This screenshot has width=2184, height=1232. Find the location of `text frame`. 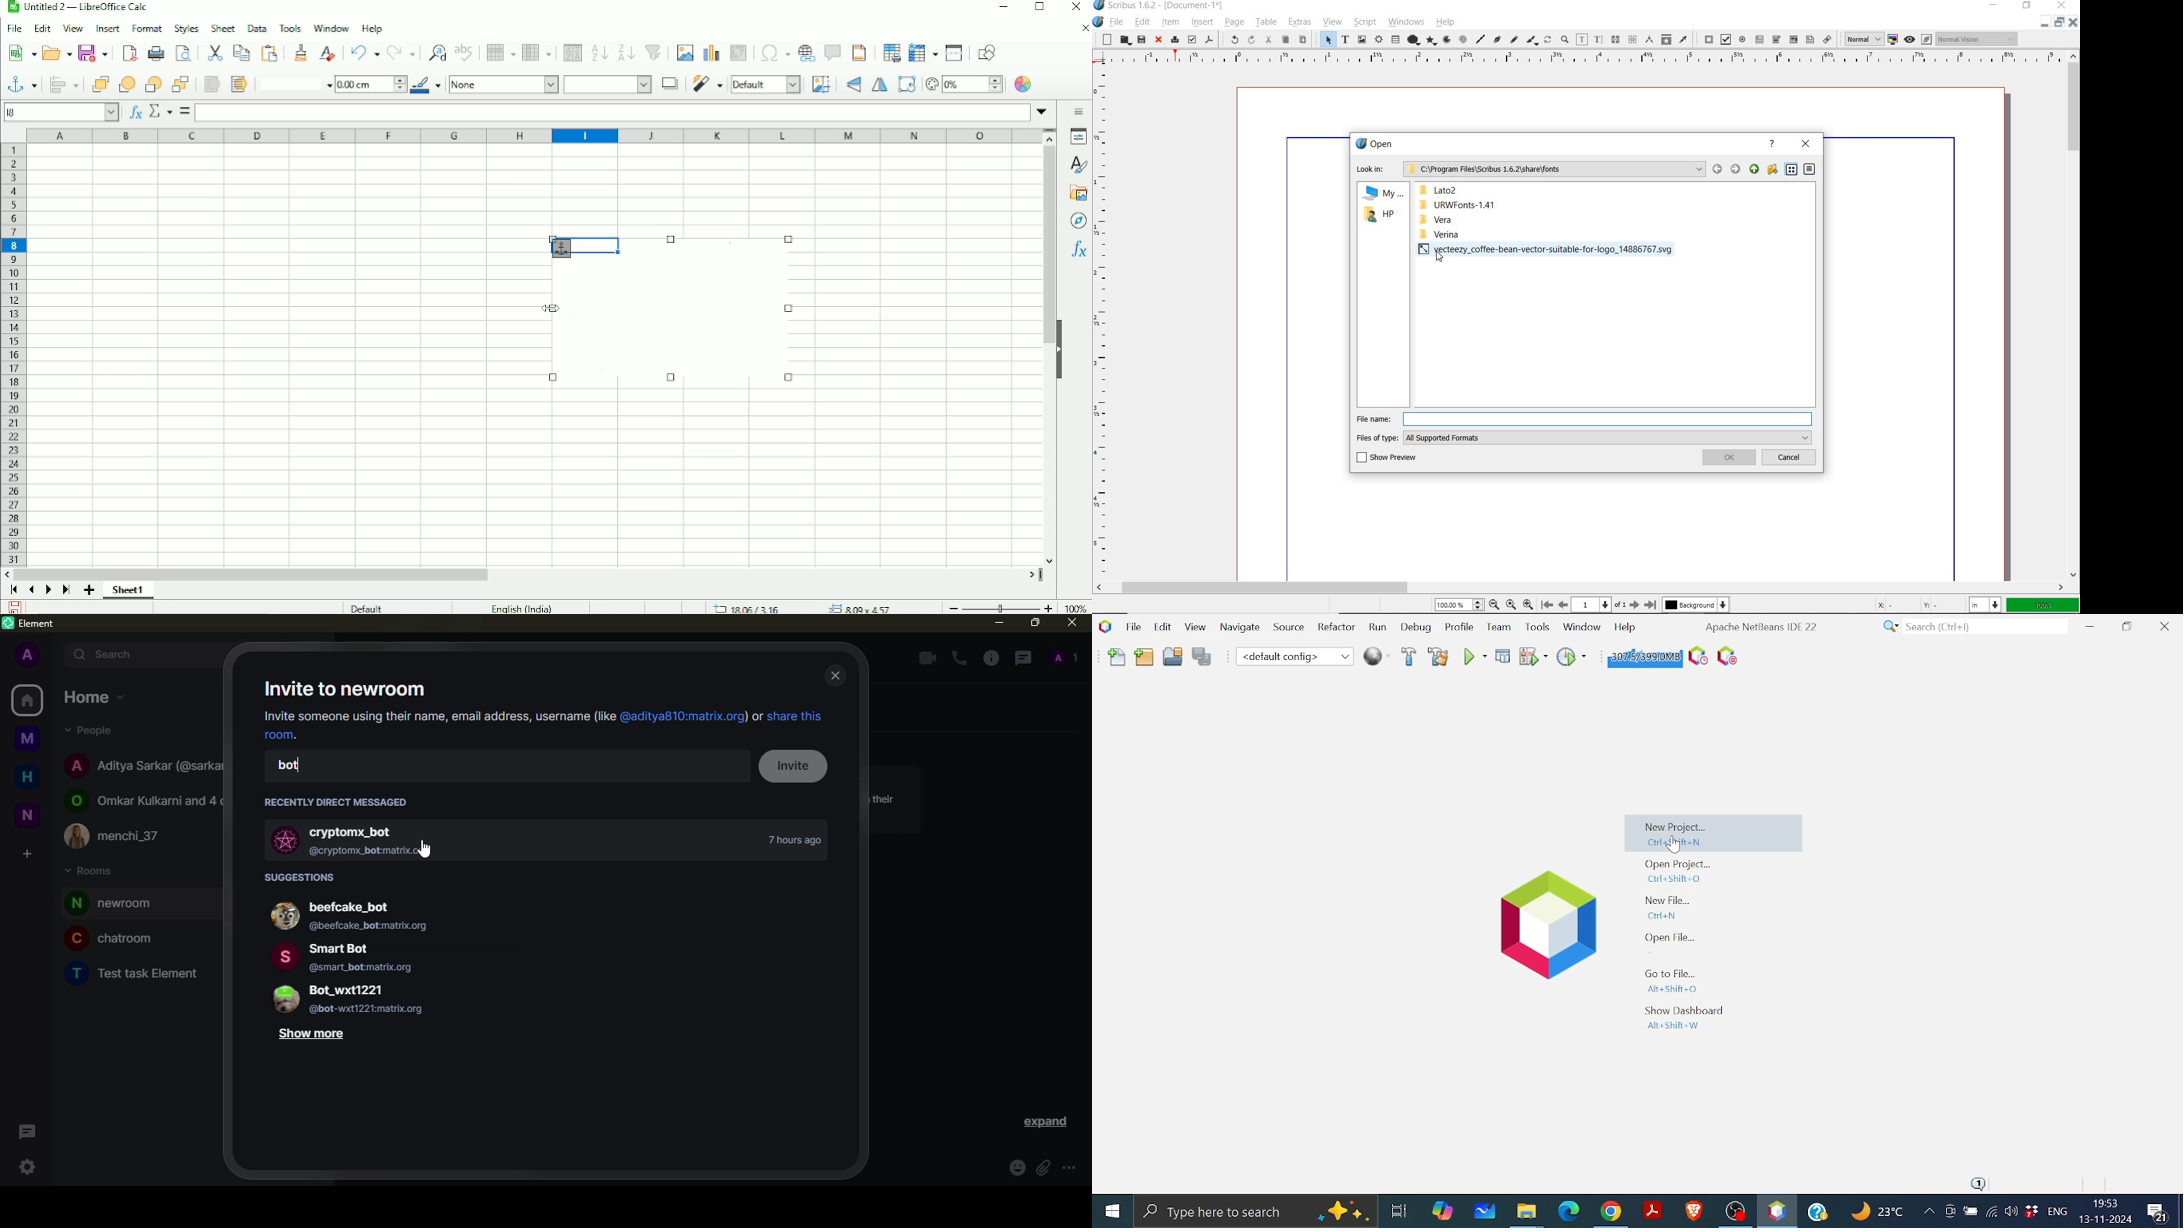

text frame is located at coordinates (1345, 39).